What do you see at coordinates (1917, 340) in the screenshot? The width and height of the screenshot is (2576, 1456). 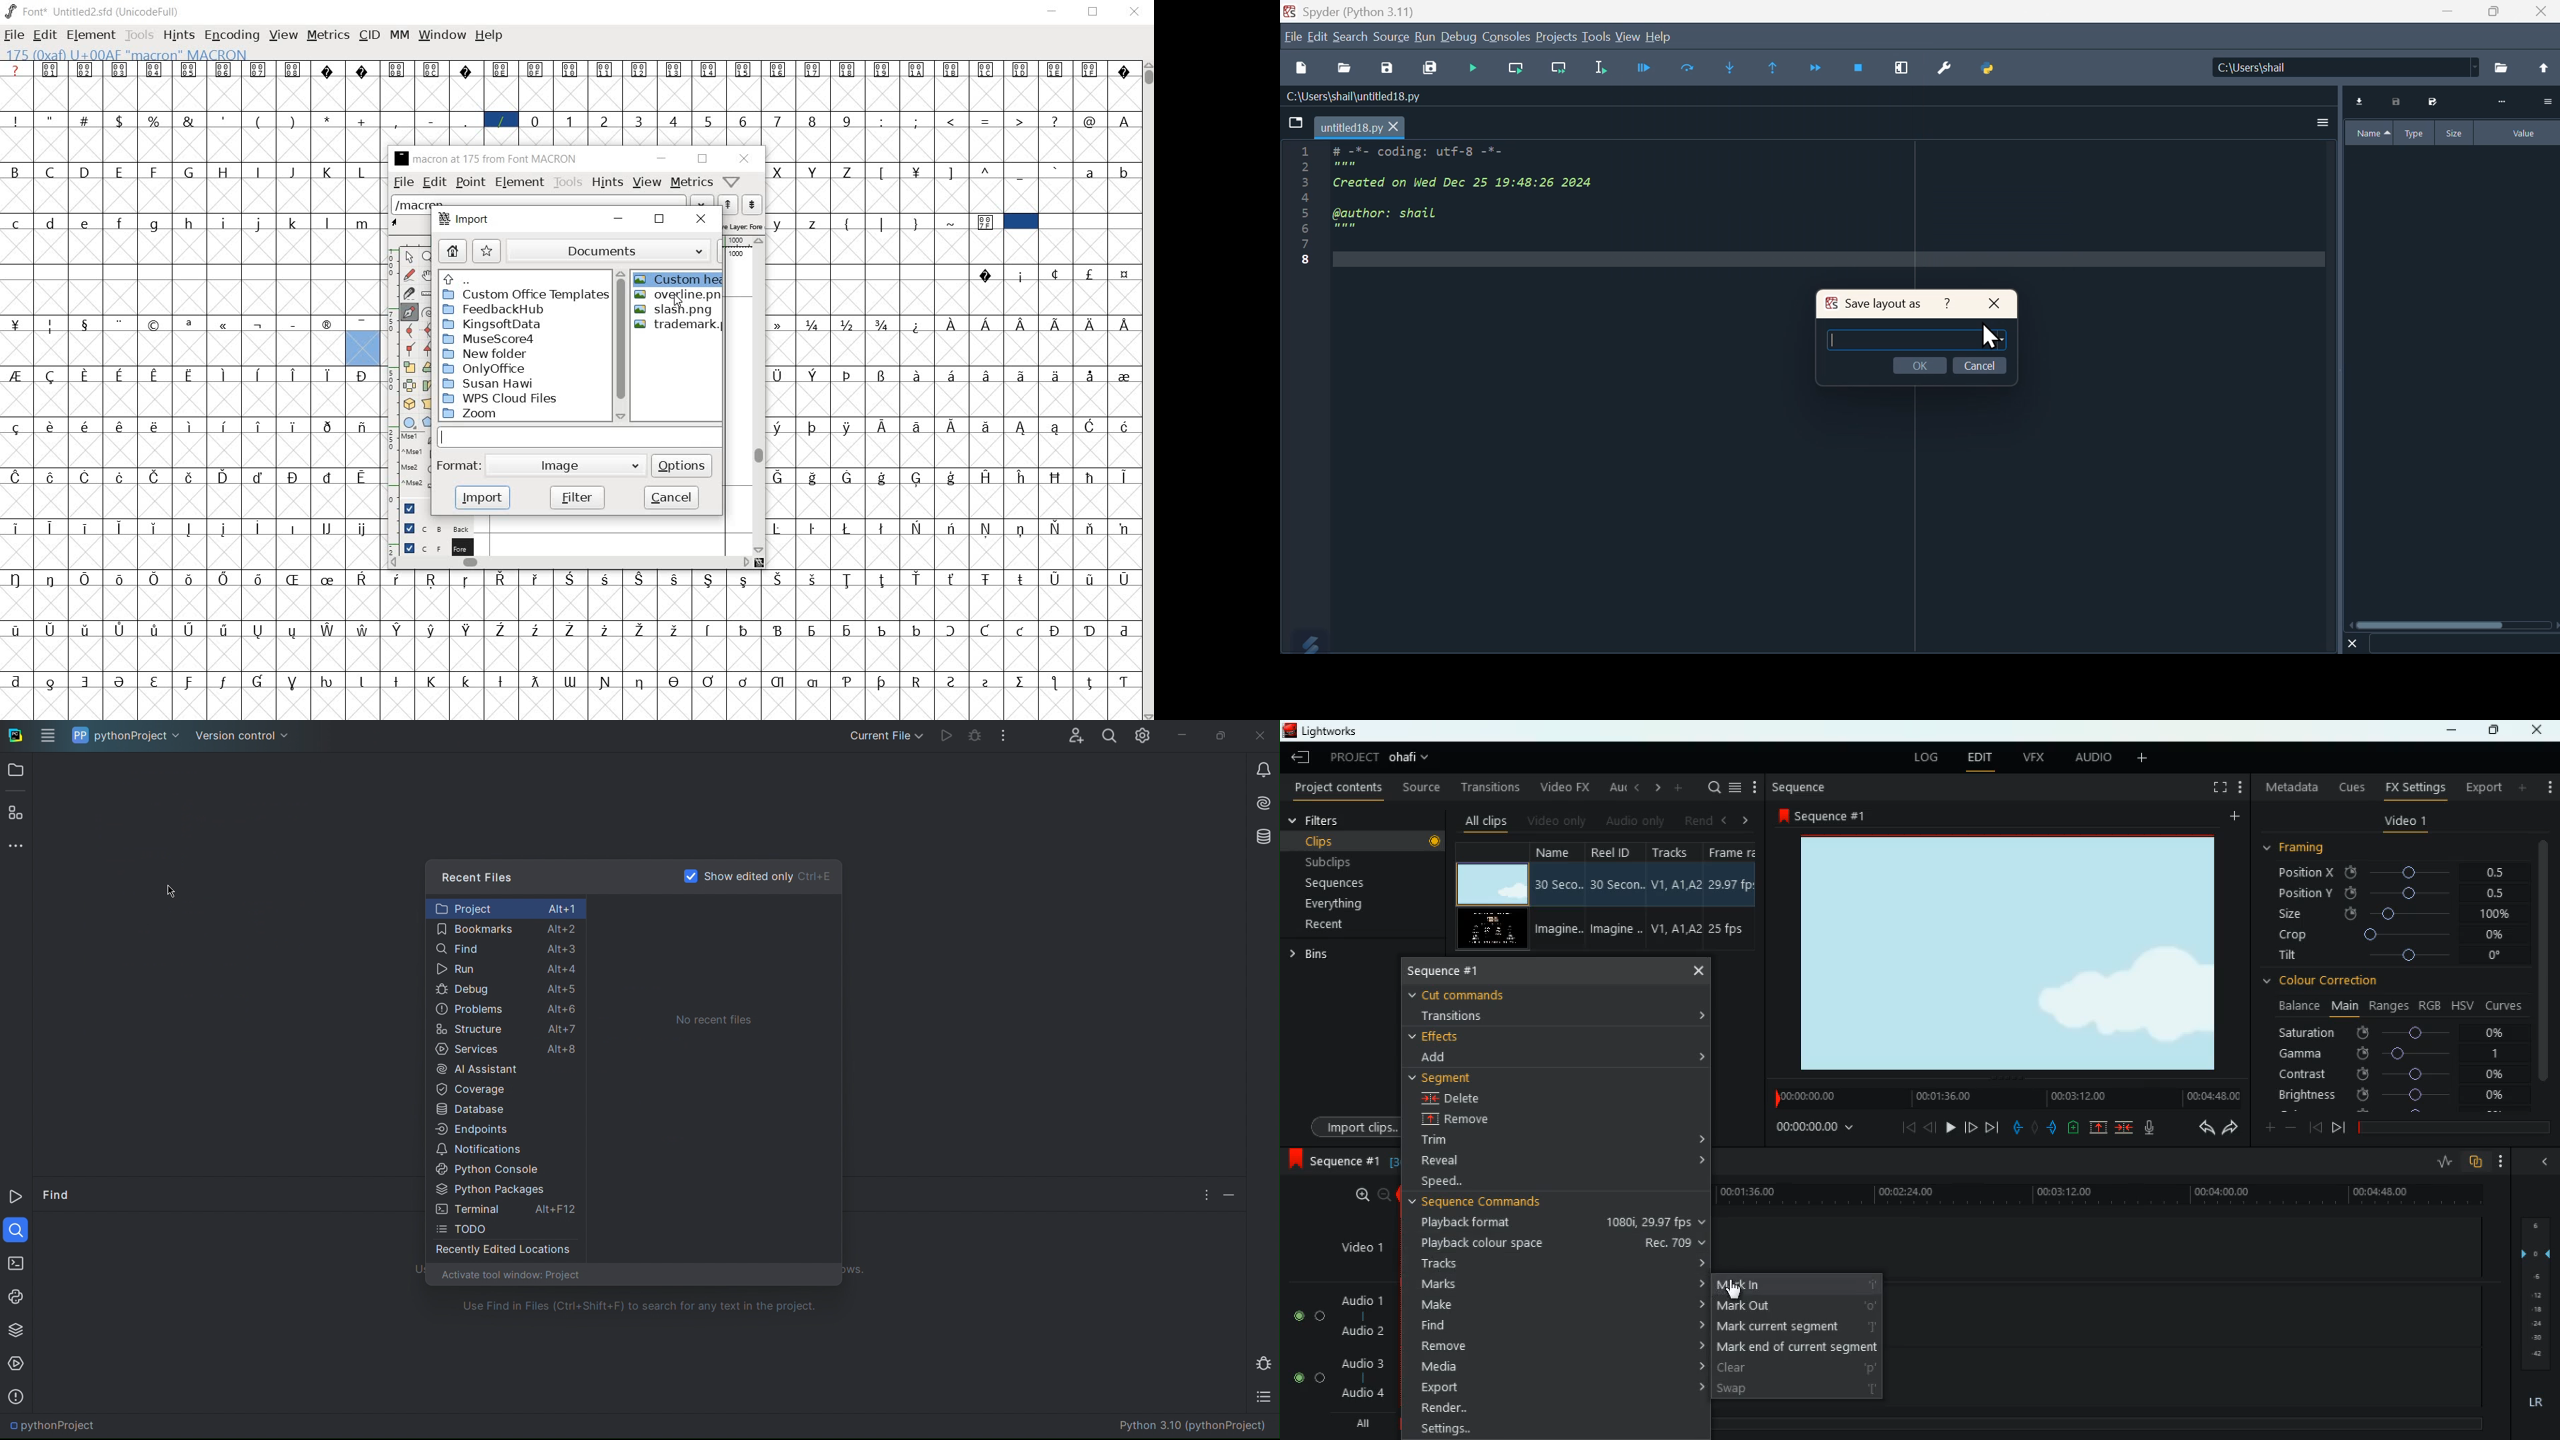 I see `Typing area` at bounding box center [1917, 340].